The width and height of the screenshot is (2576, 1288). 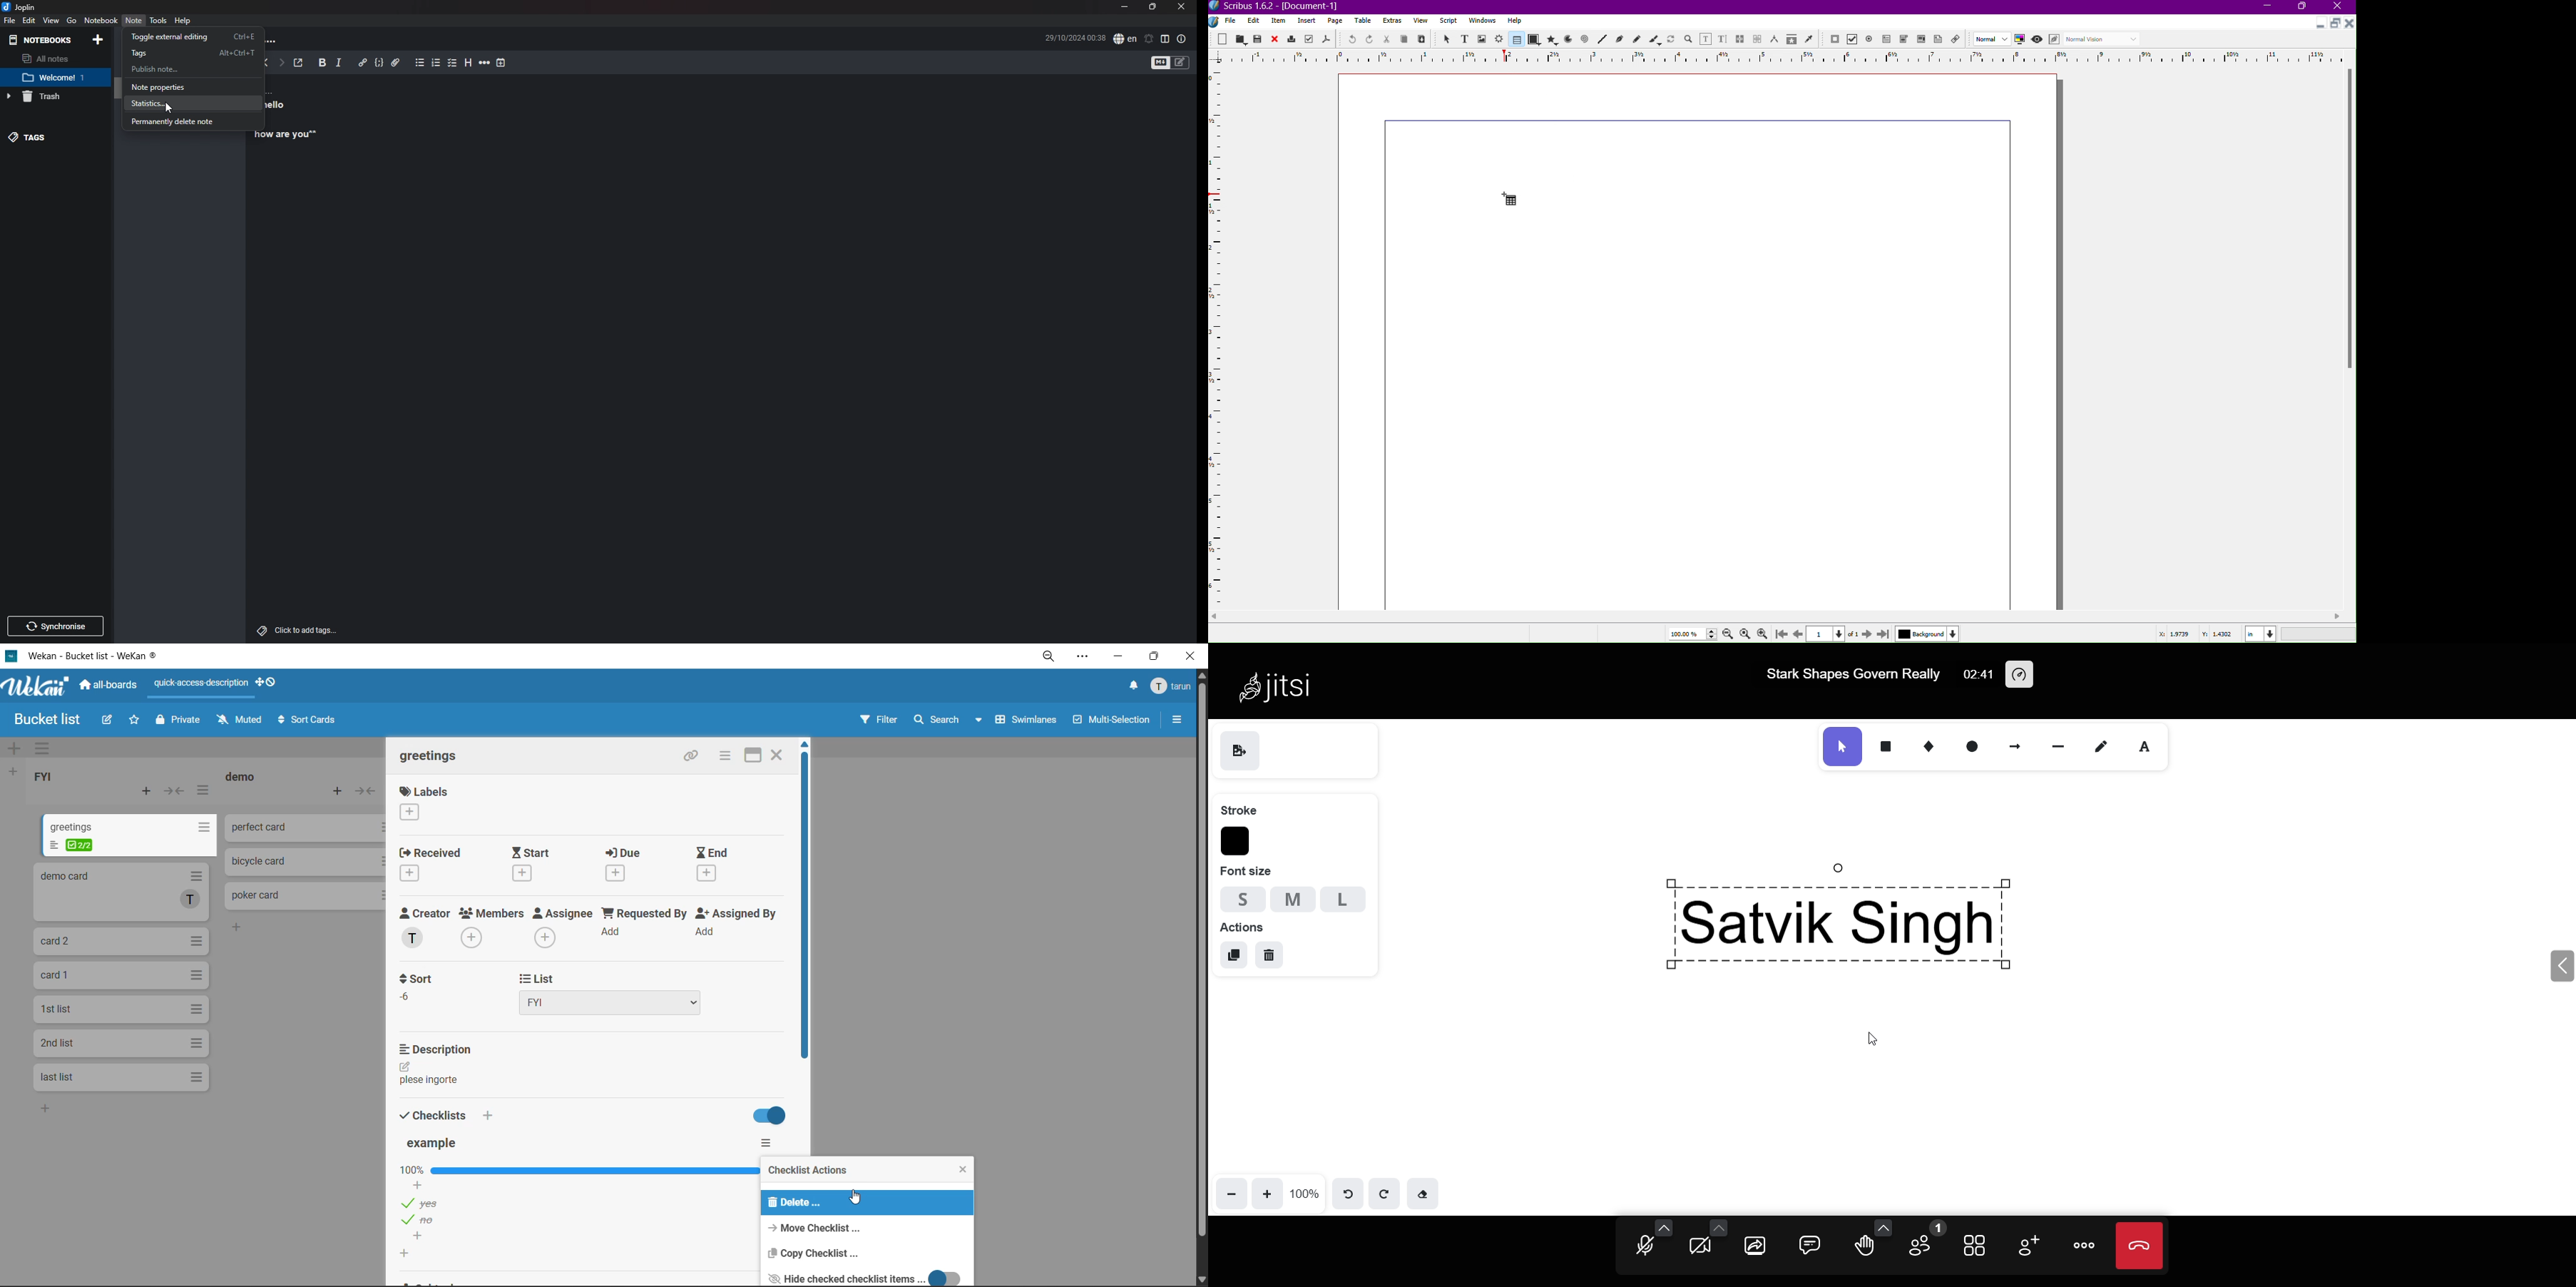 I want to click on show desktop drag handles, so click(x=270, y=681).